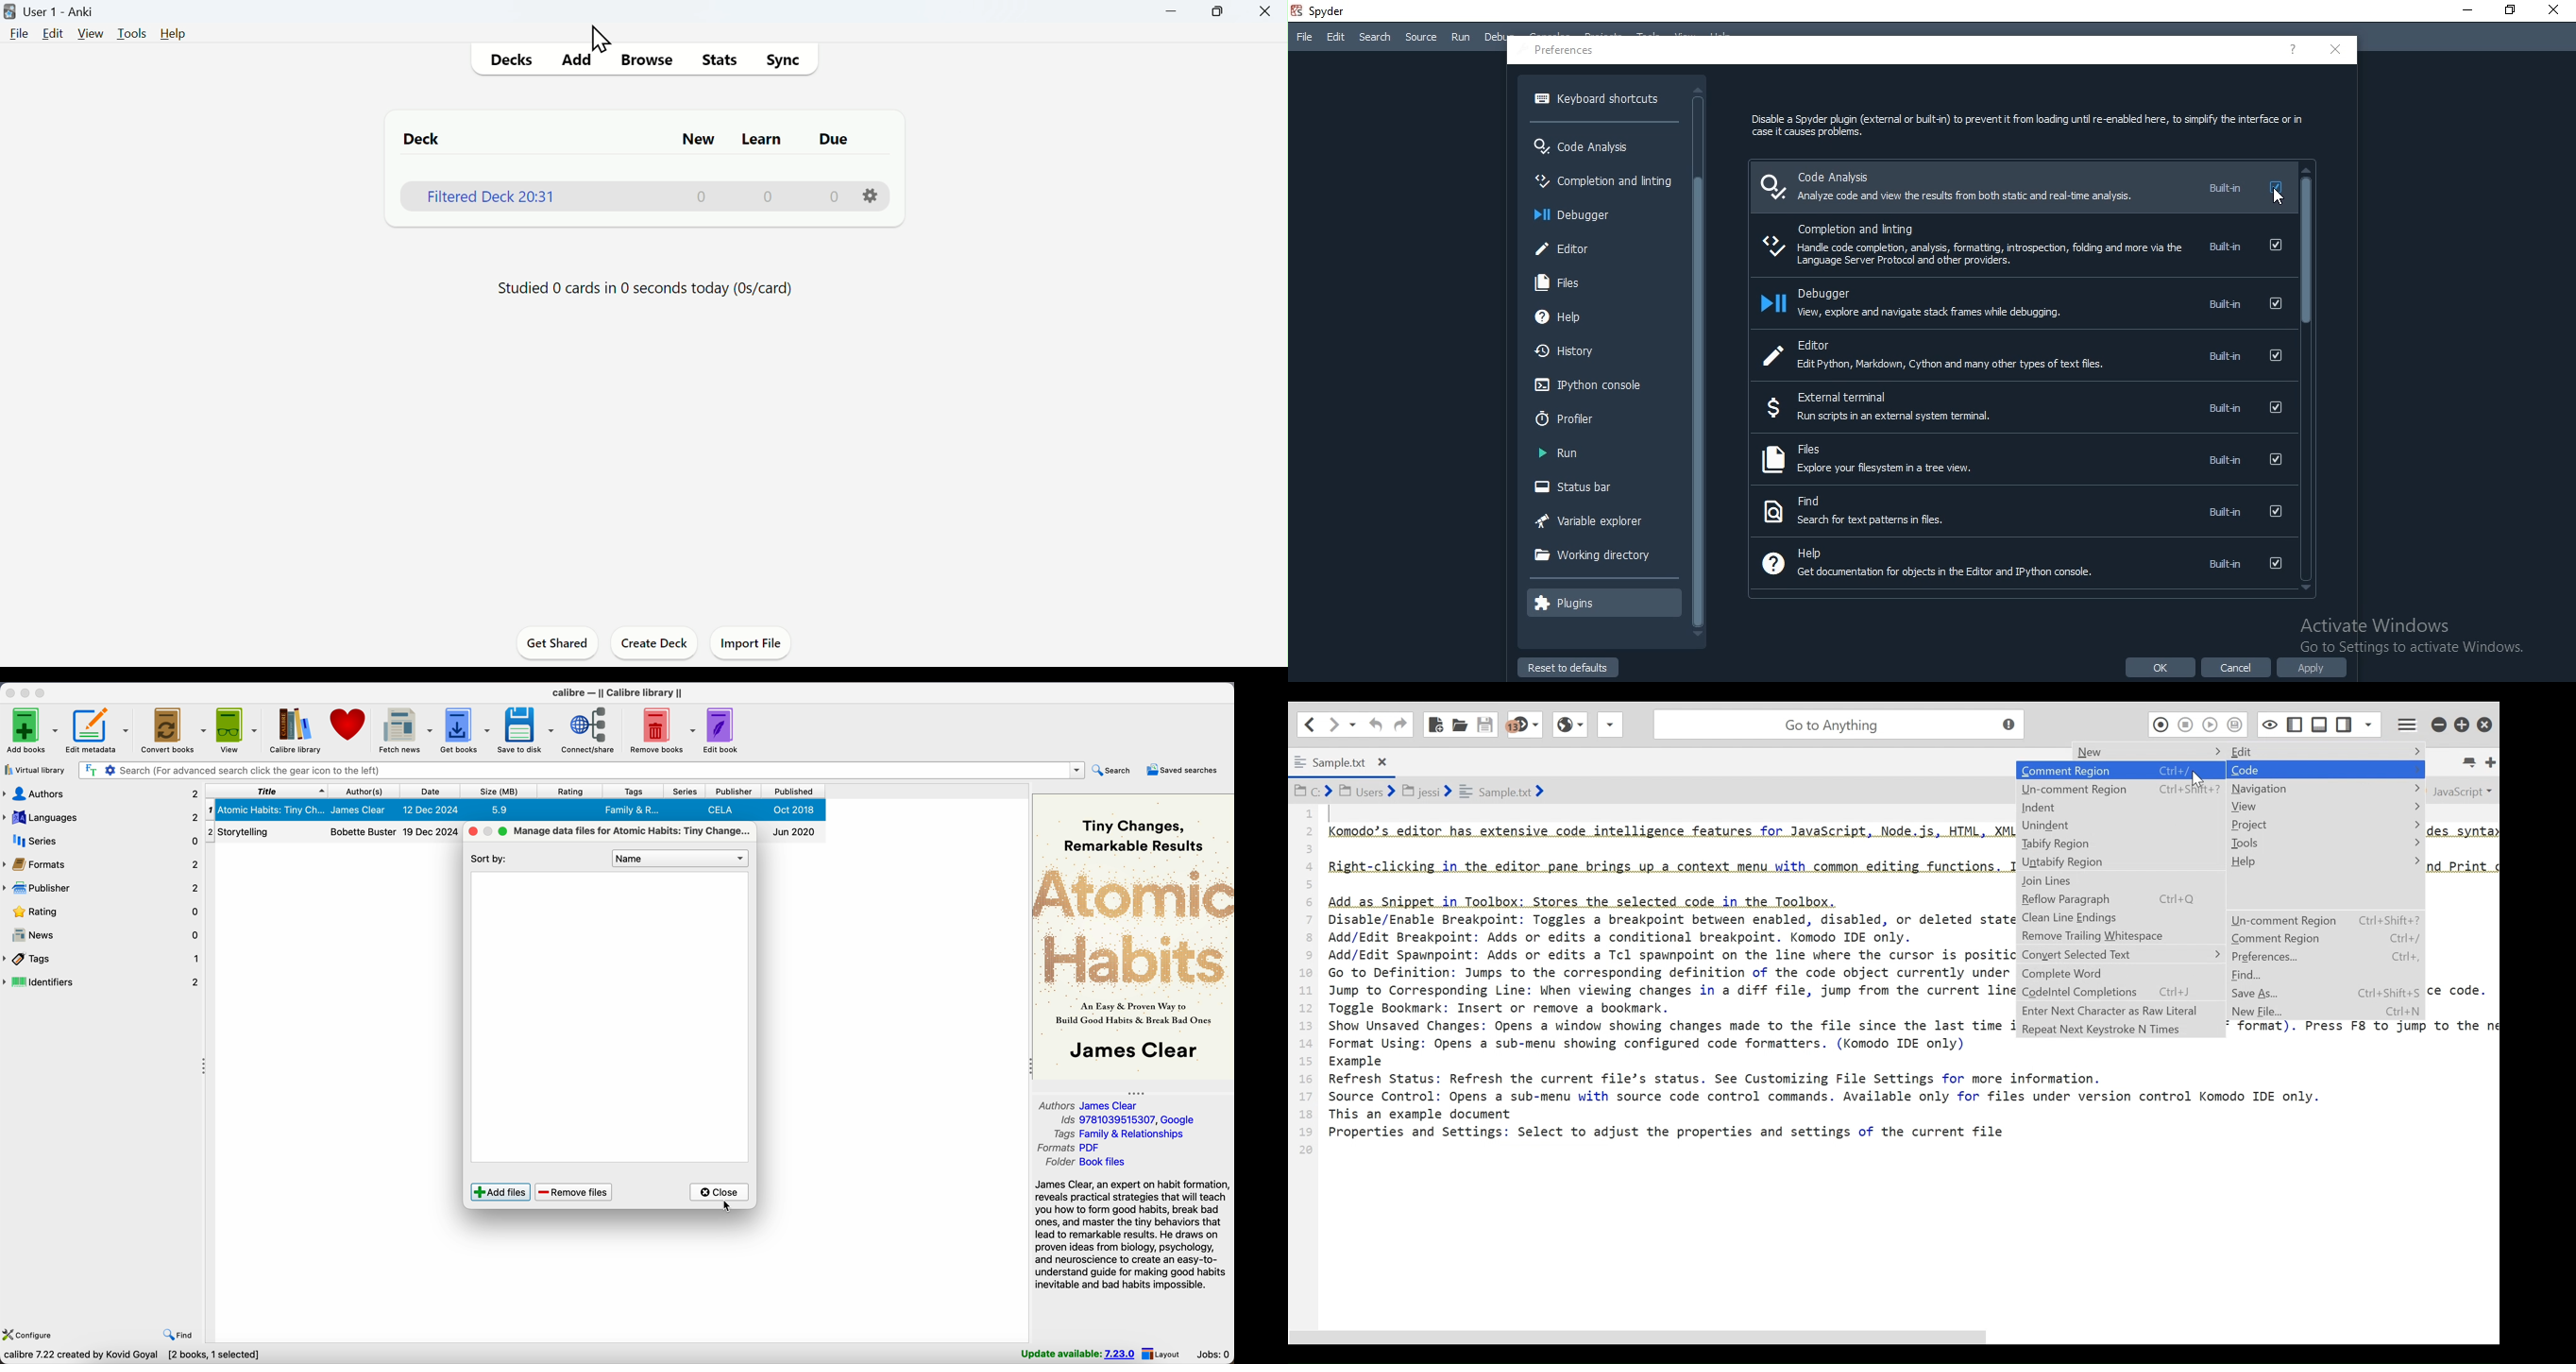 The image size is (2576, 1372). Describe the element at coordinates (1184, 770) in the screenshot. I see `saved searches` at that location.